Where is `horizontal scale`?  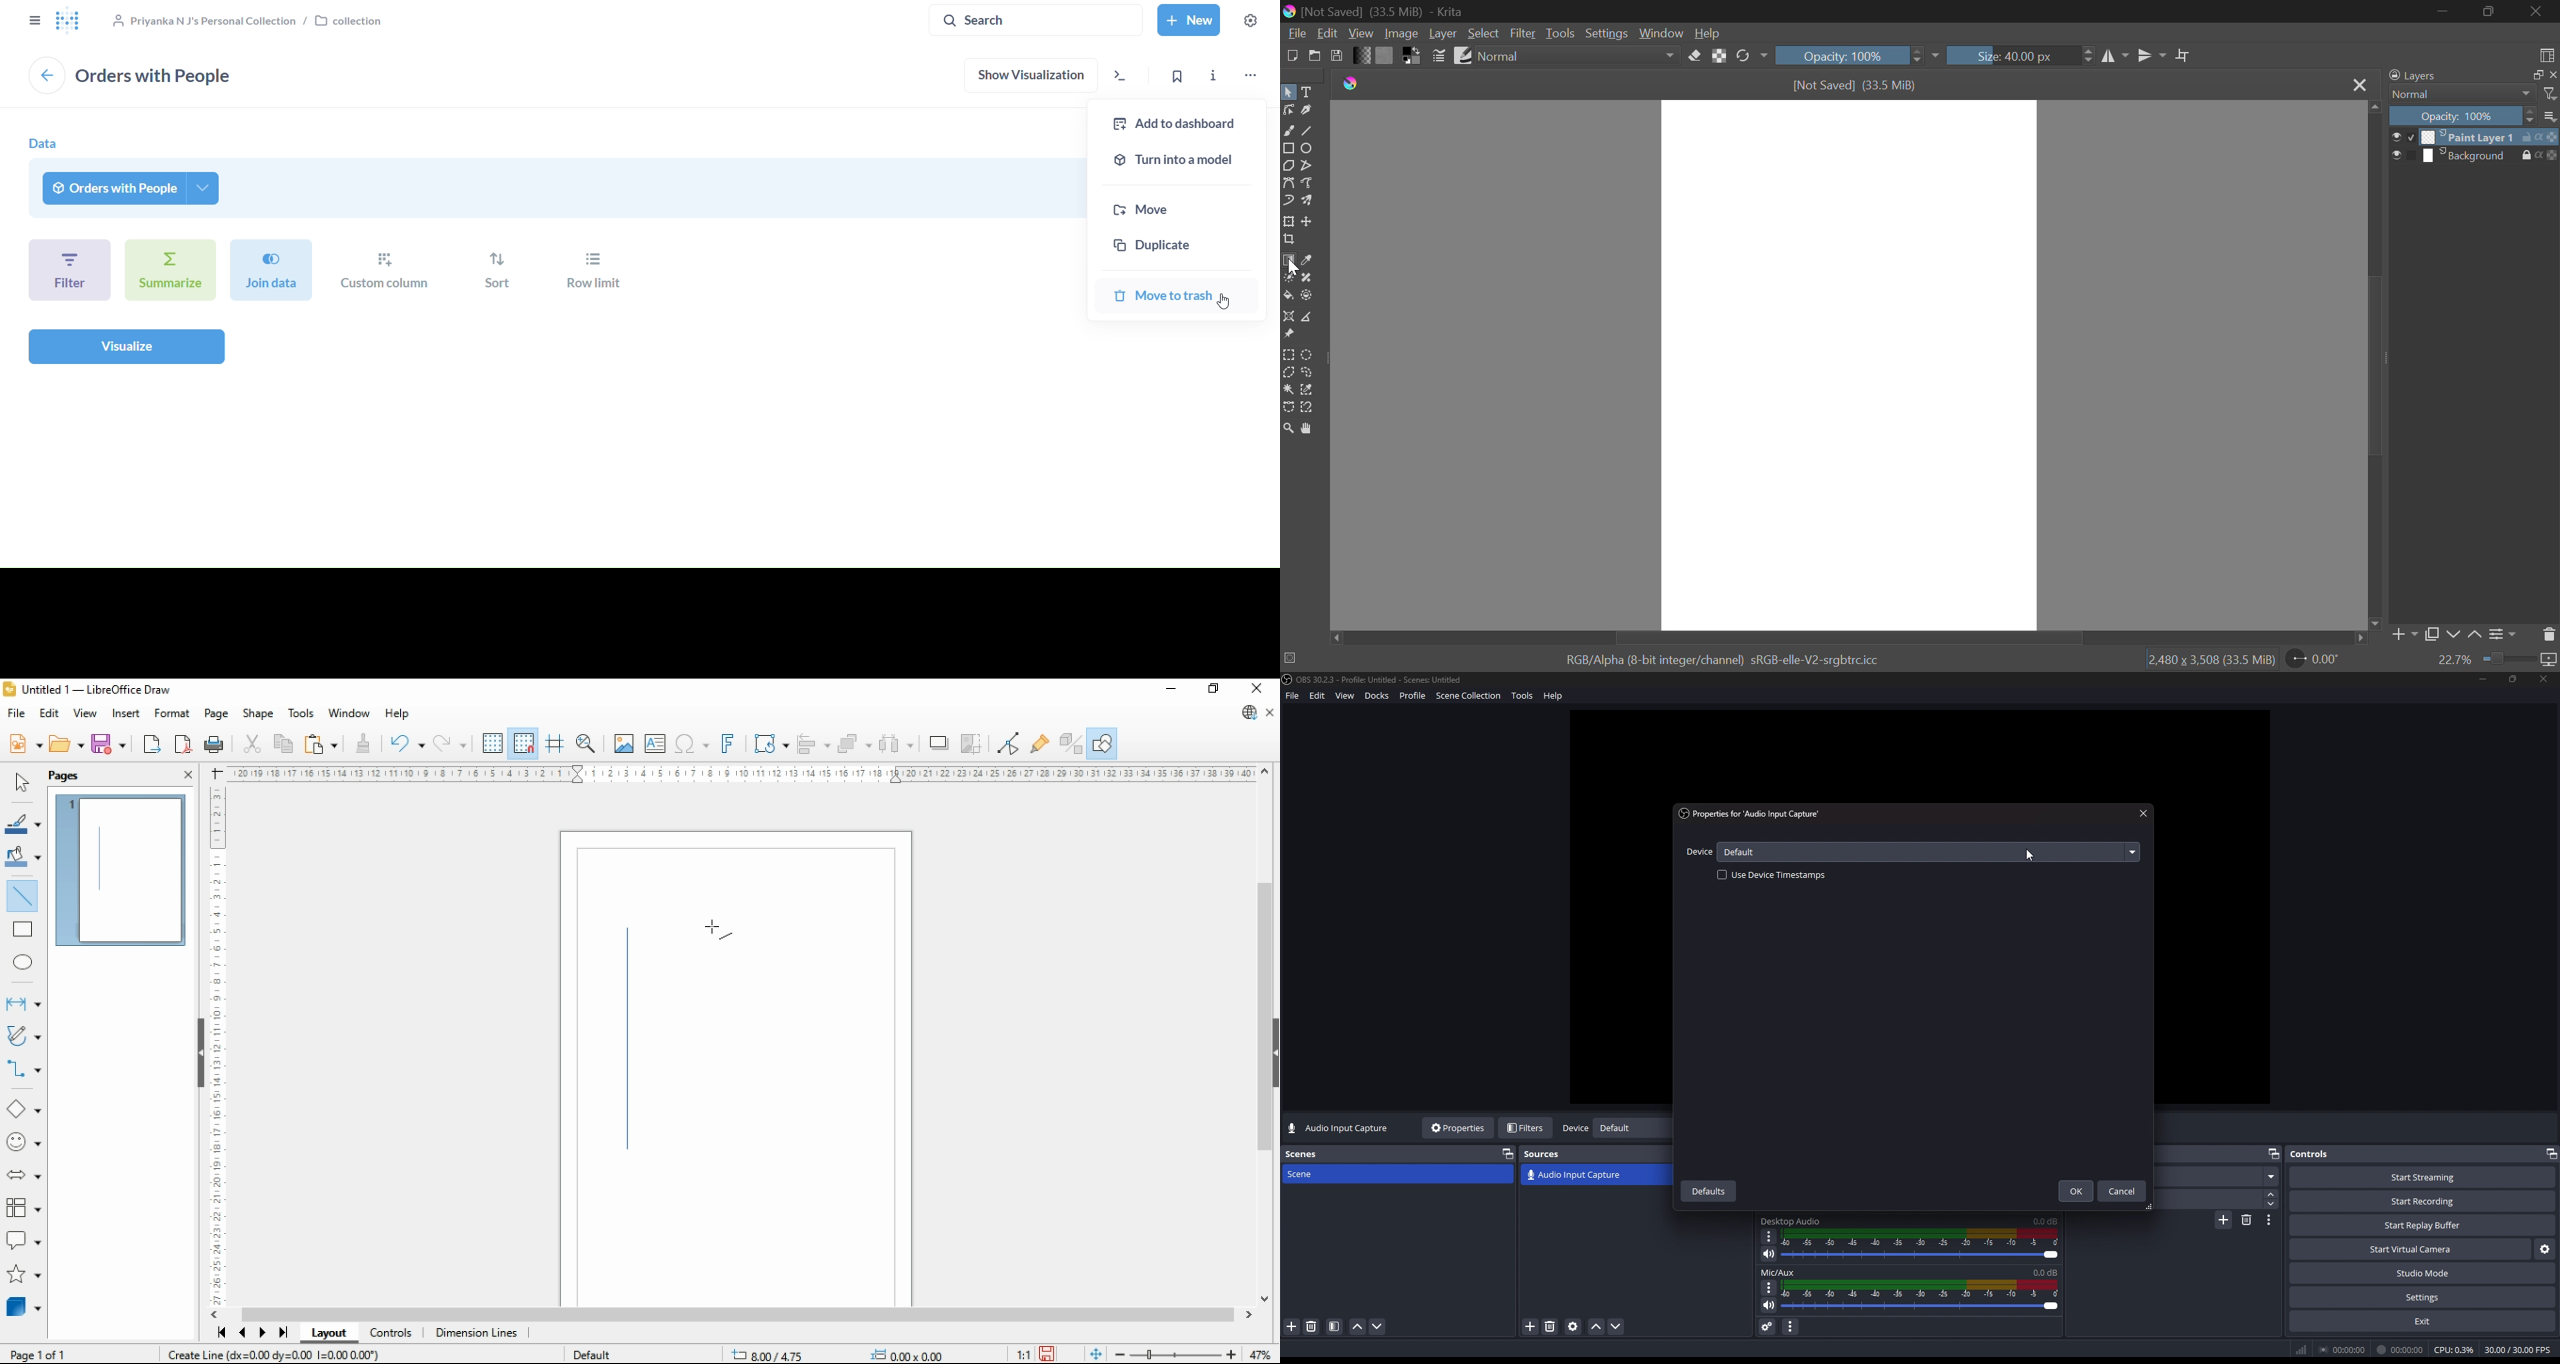 horizontal scale is located at coordinates (741, 773).